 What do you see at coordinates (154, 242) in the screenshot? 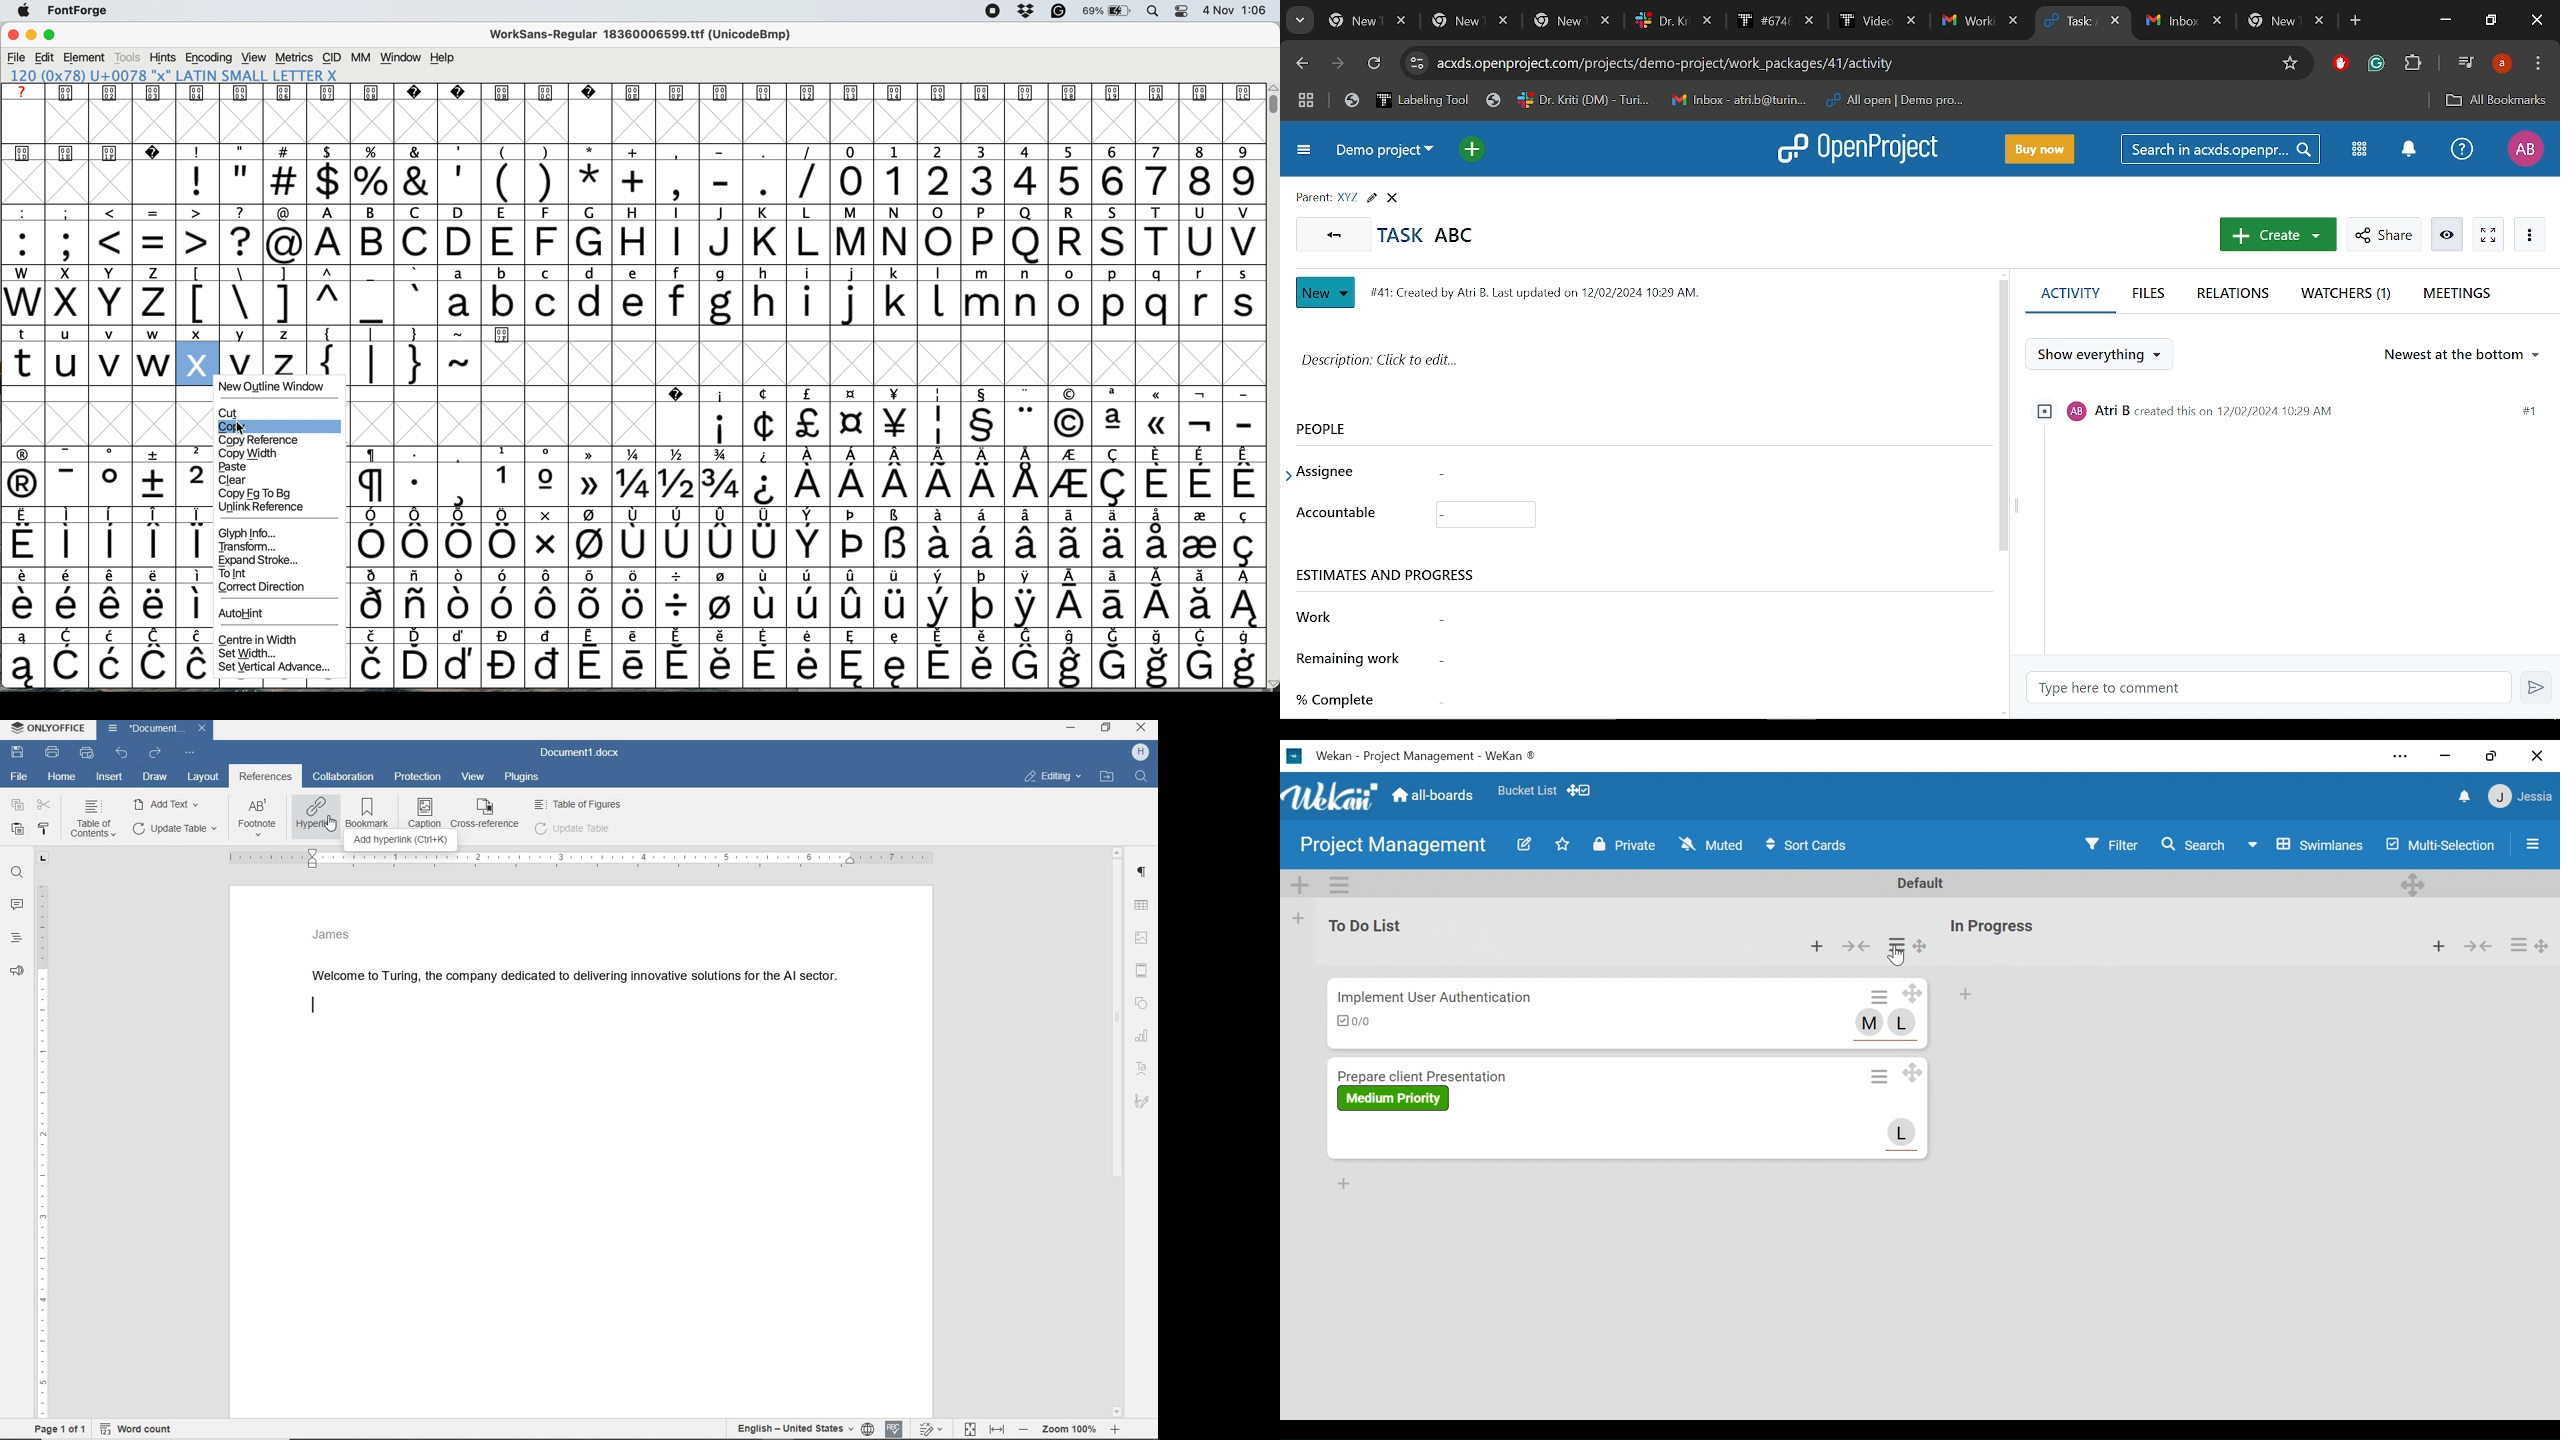
I see `special characters` at bounding box center [154, 242].